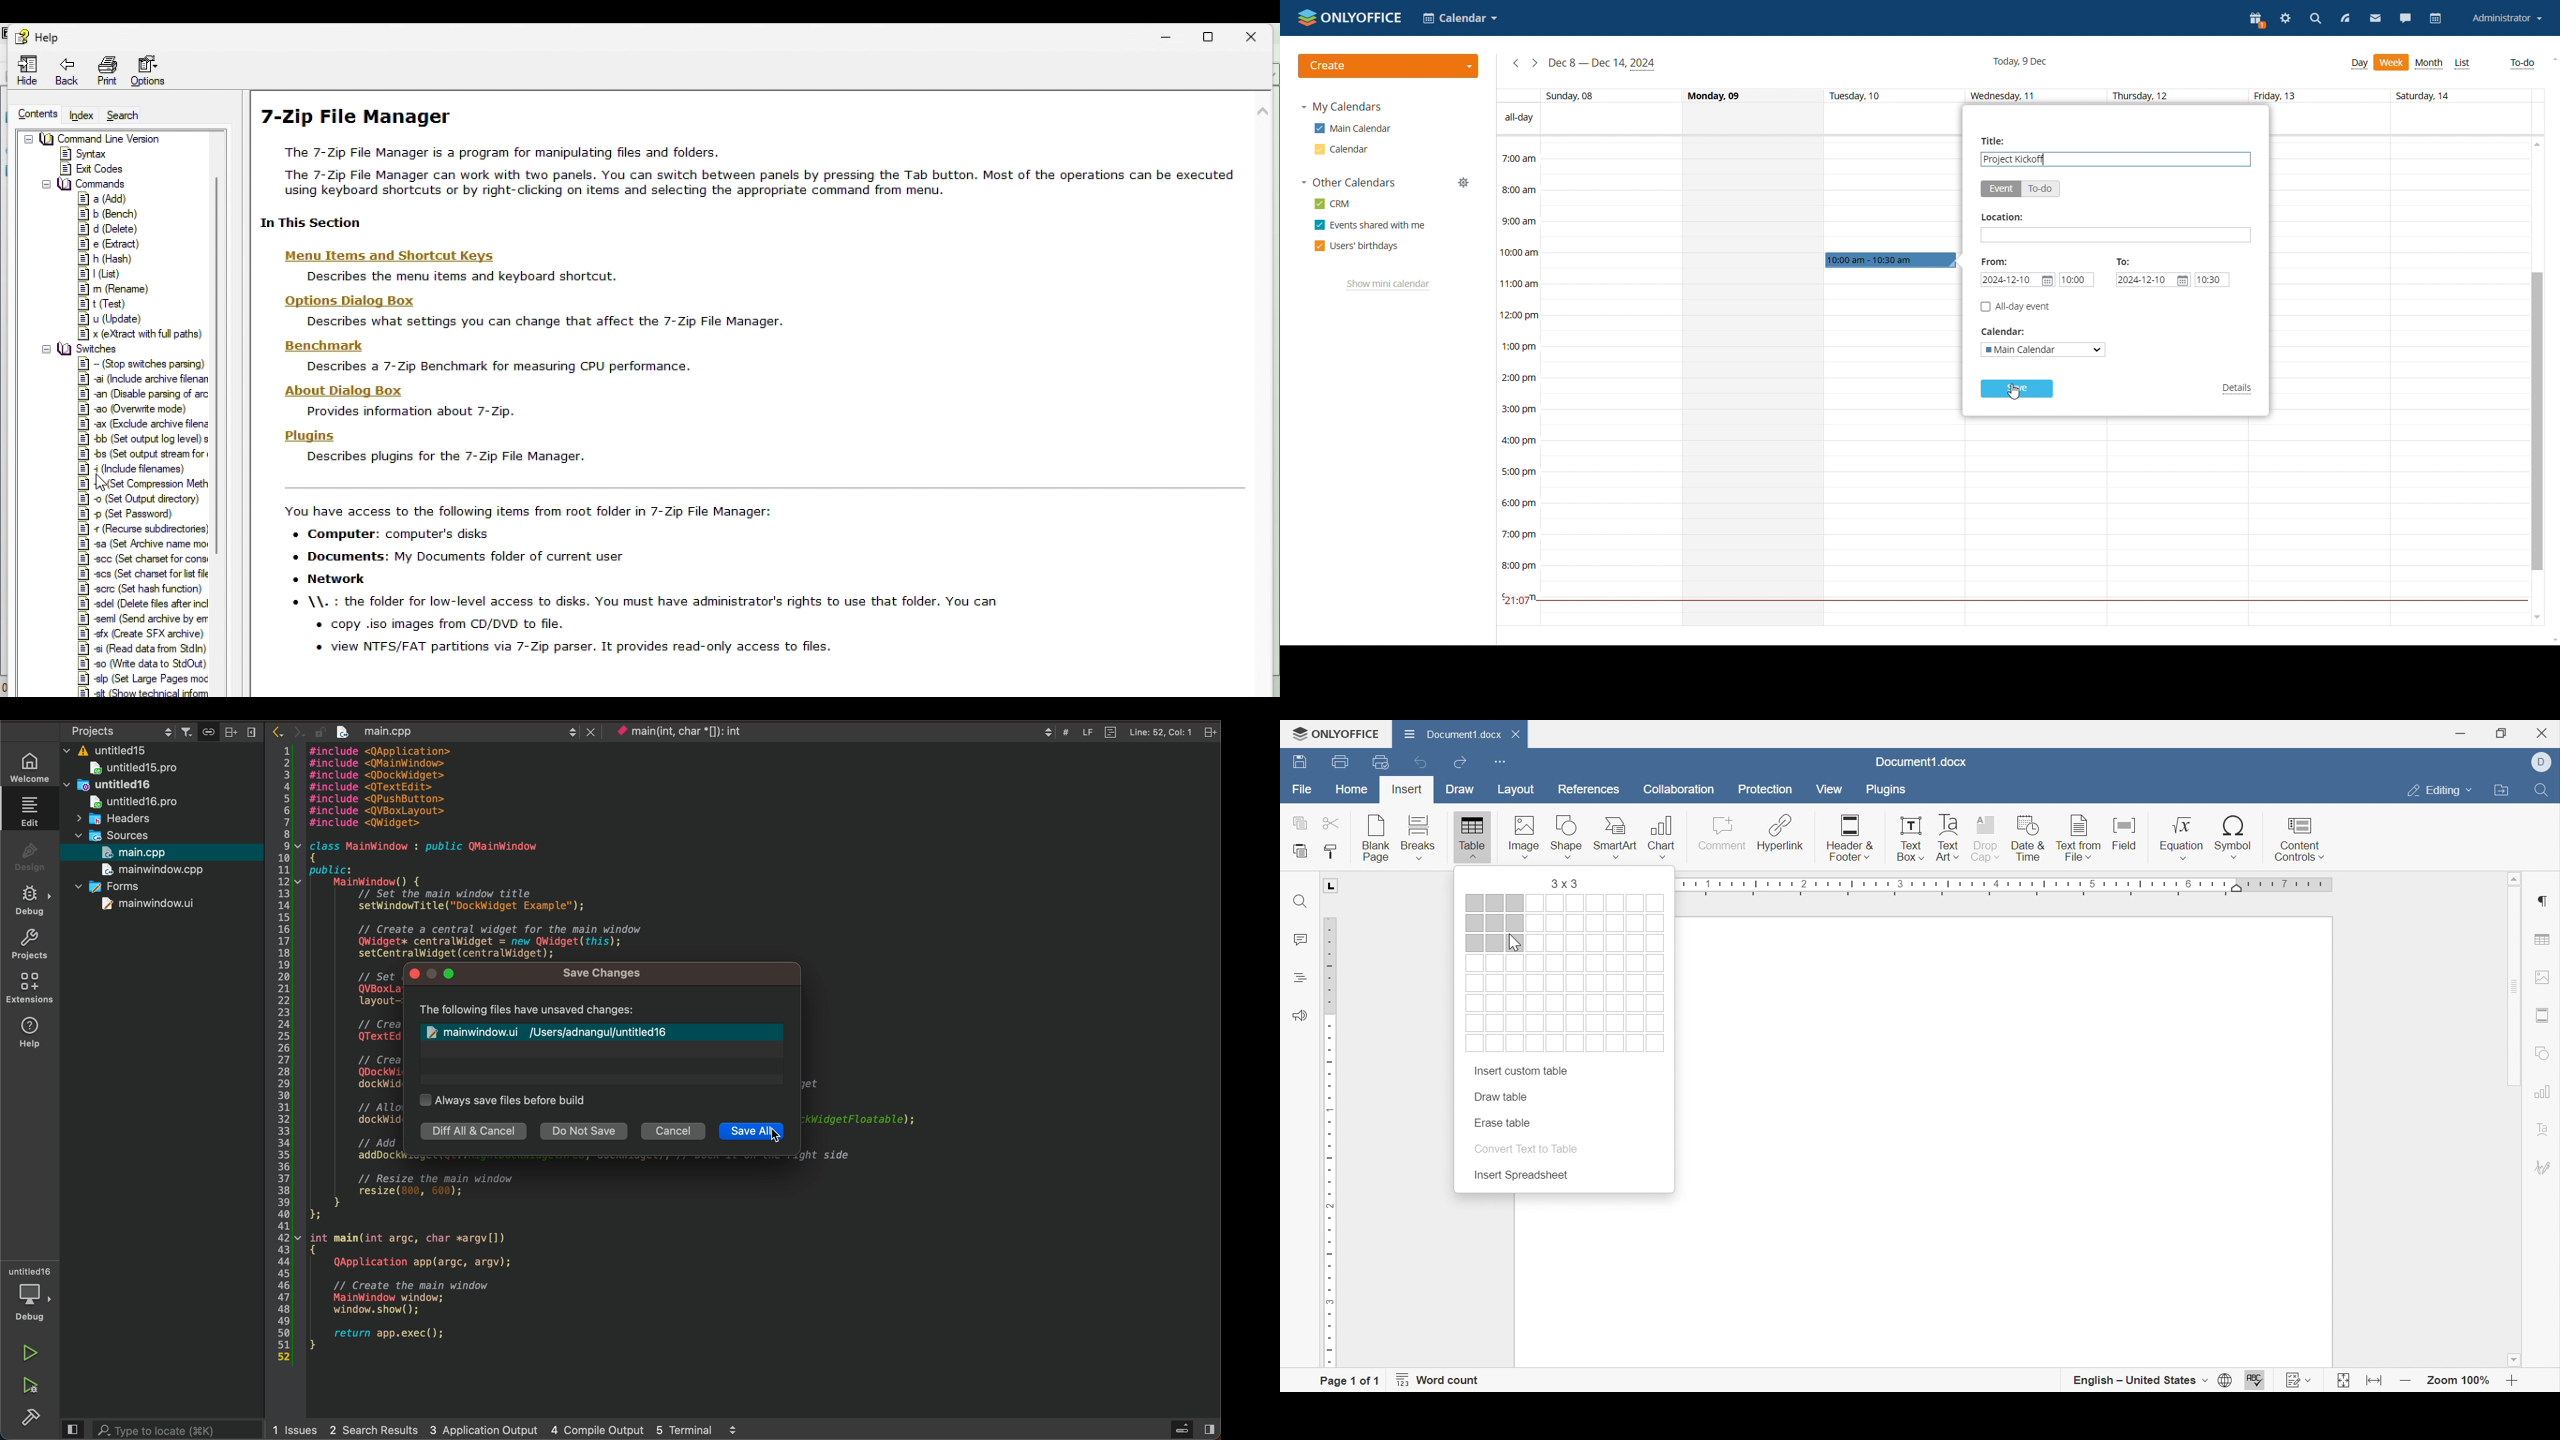  Describe the element at coordinates (1211, 37) in the screenshot. I see `Restore` at that location.